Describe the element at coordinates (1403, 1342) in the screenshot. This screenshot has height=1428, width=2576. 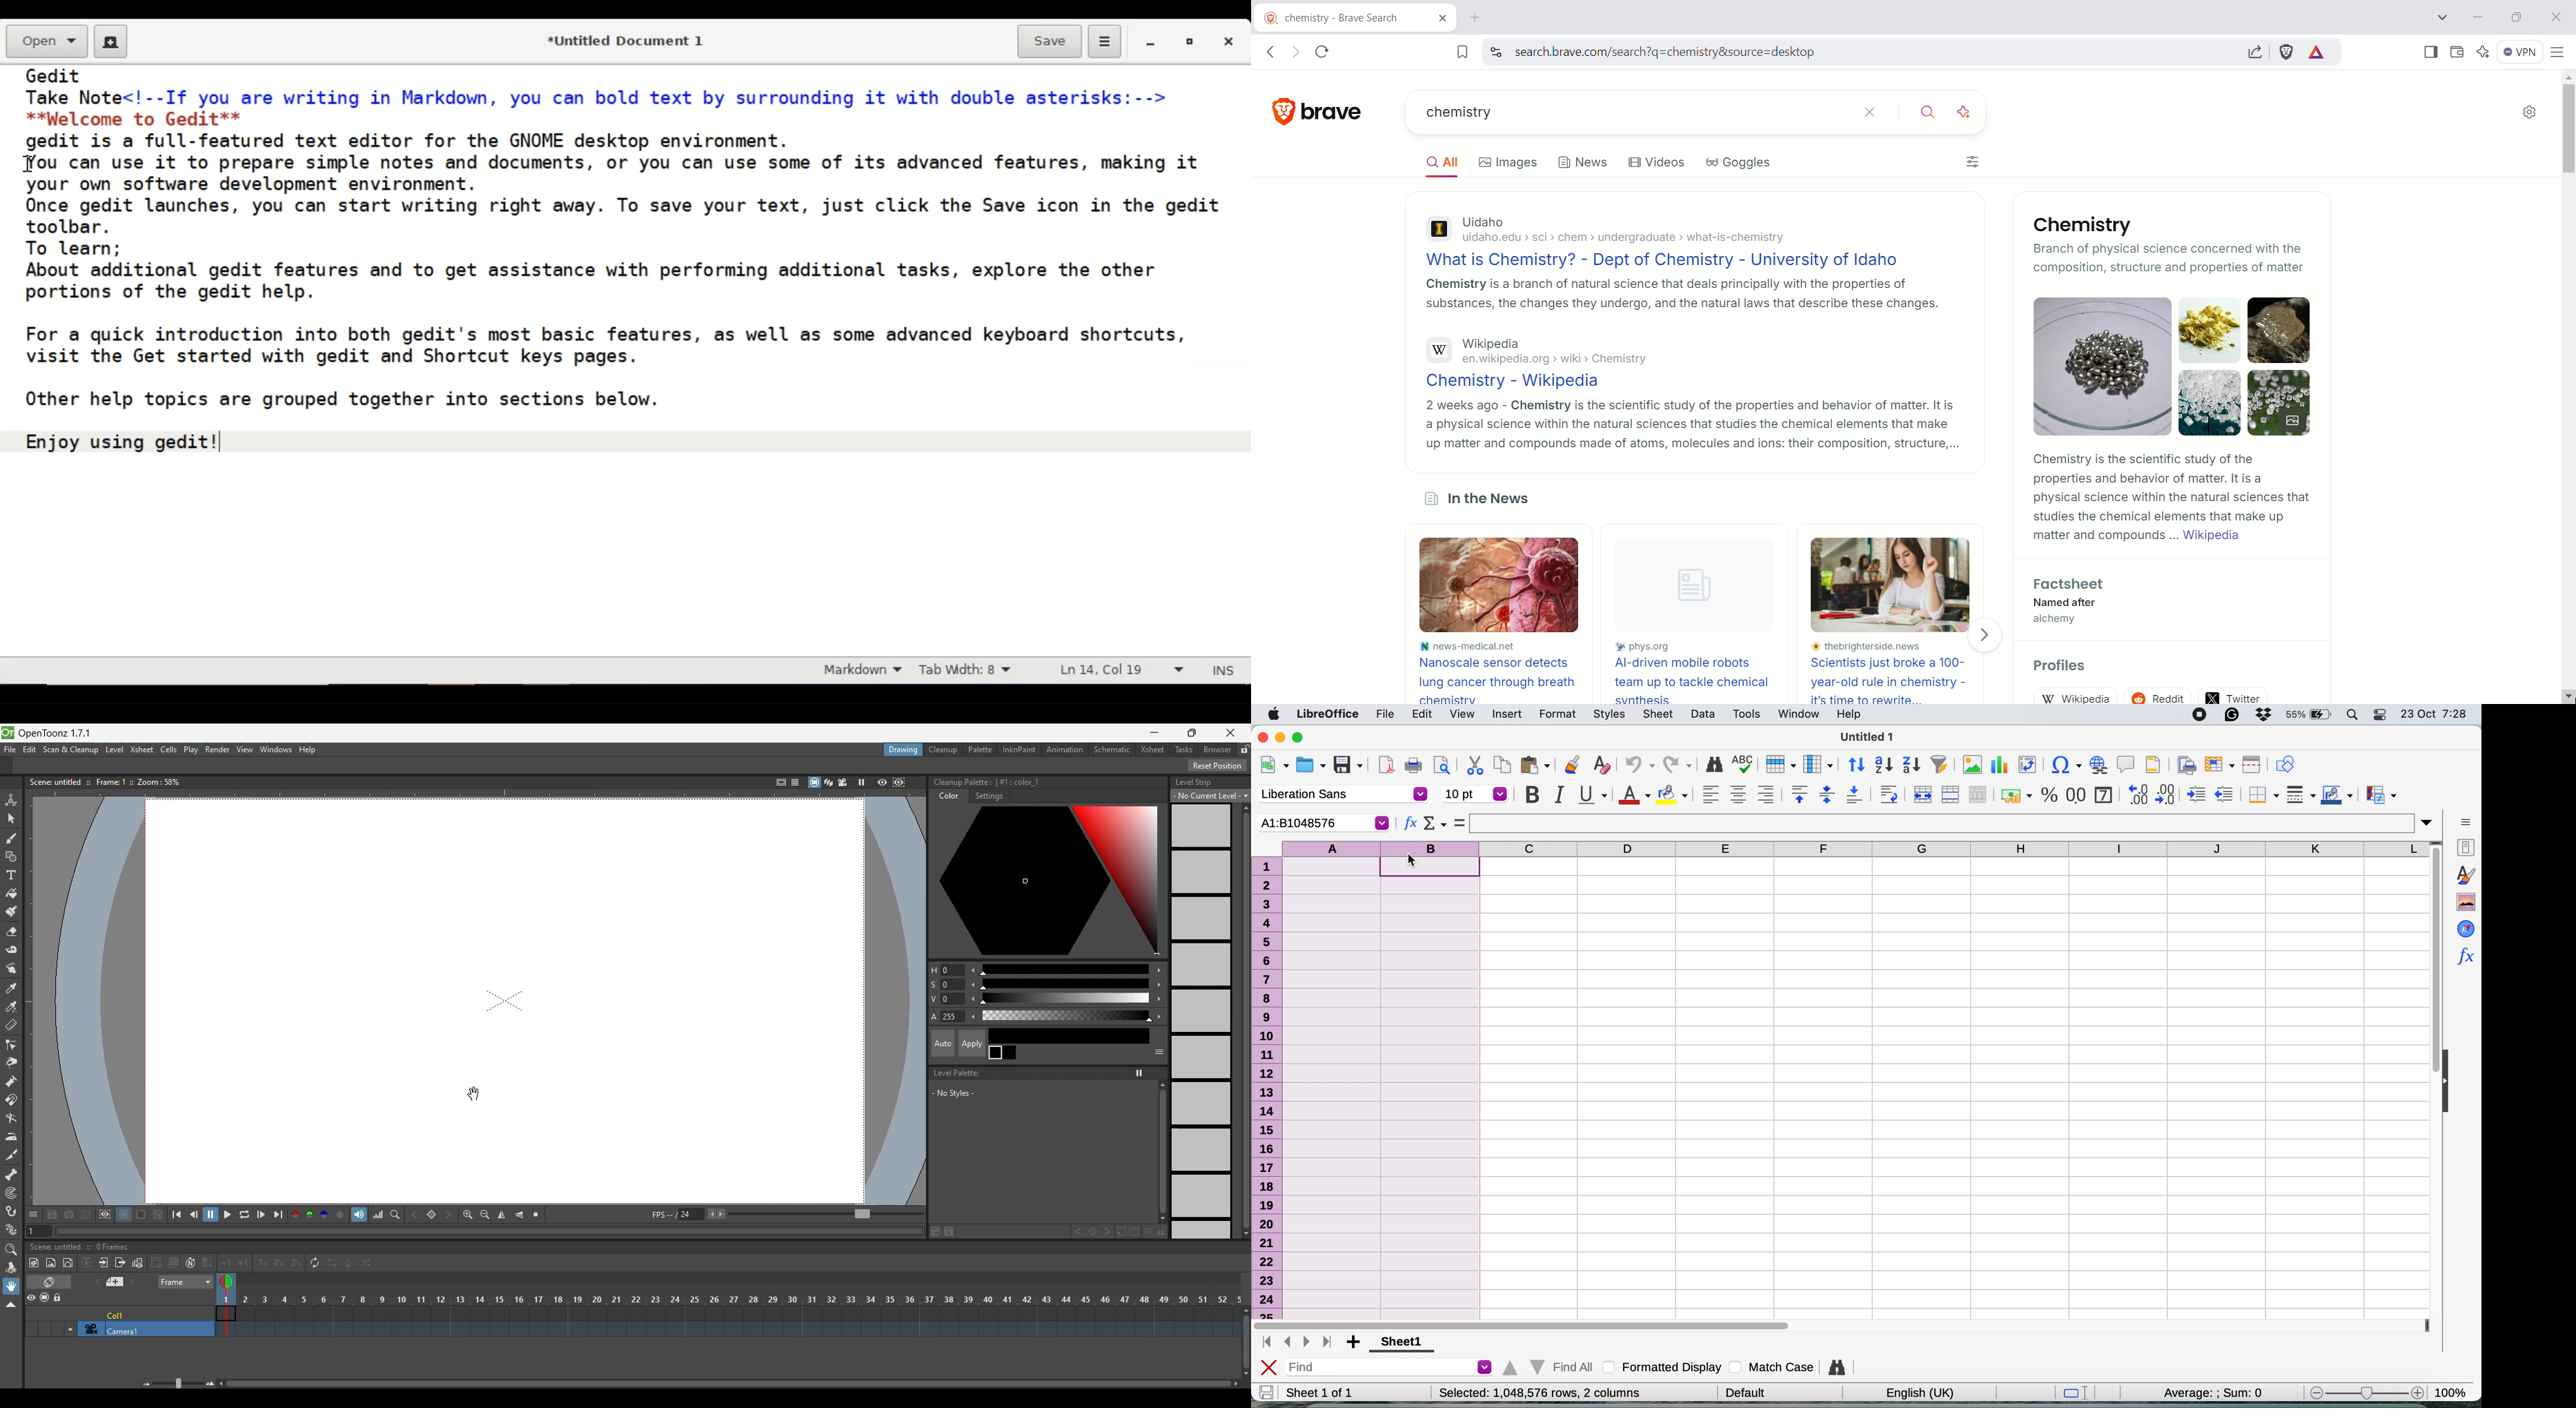
I see `sheet 1` at that location.